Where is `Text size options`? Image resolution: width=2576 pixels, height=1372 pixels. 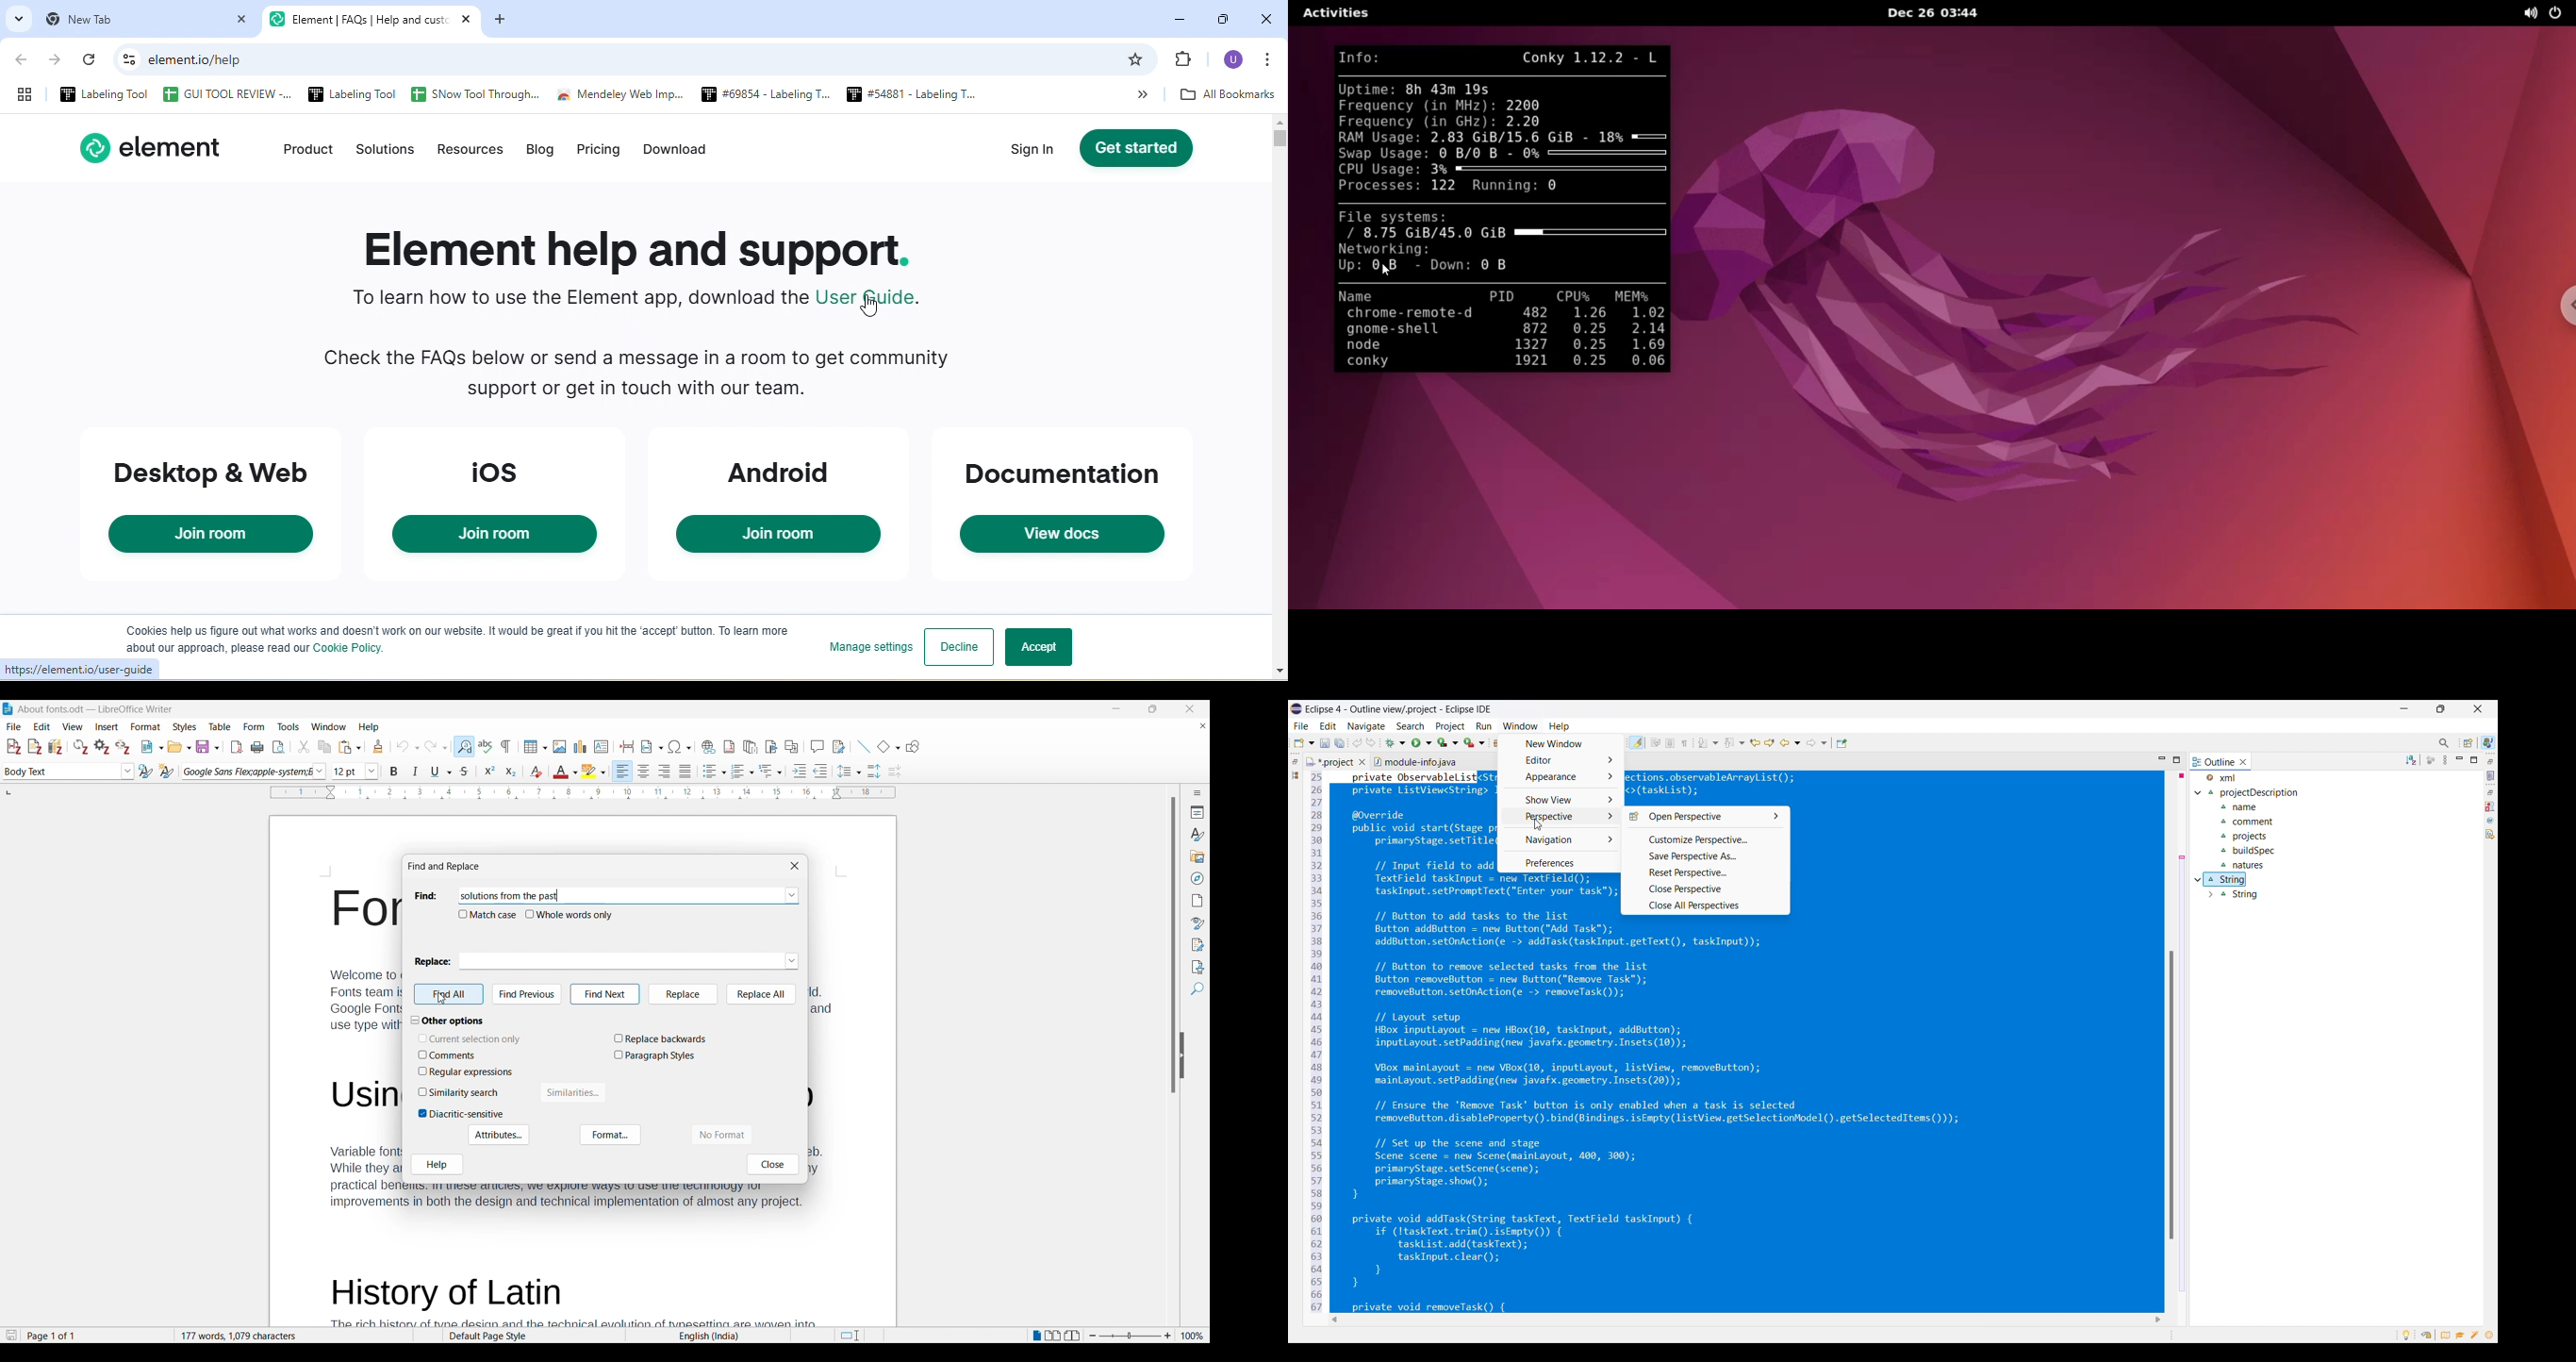 Text size options is located at coordinates (372, 772).